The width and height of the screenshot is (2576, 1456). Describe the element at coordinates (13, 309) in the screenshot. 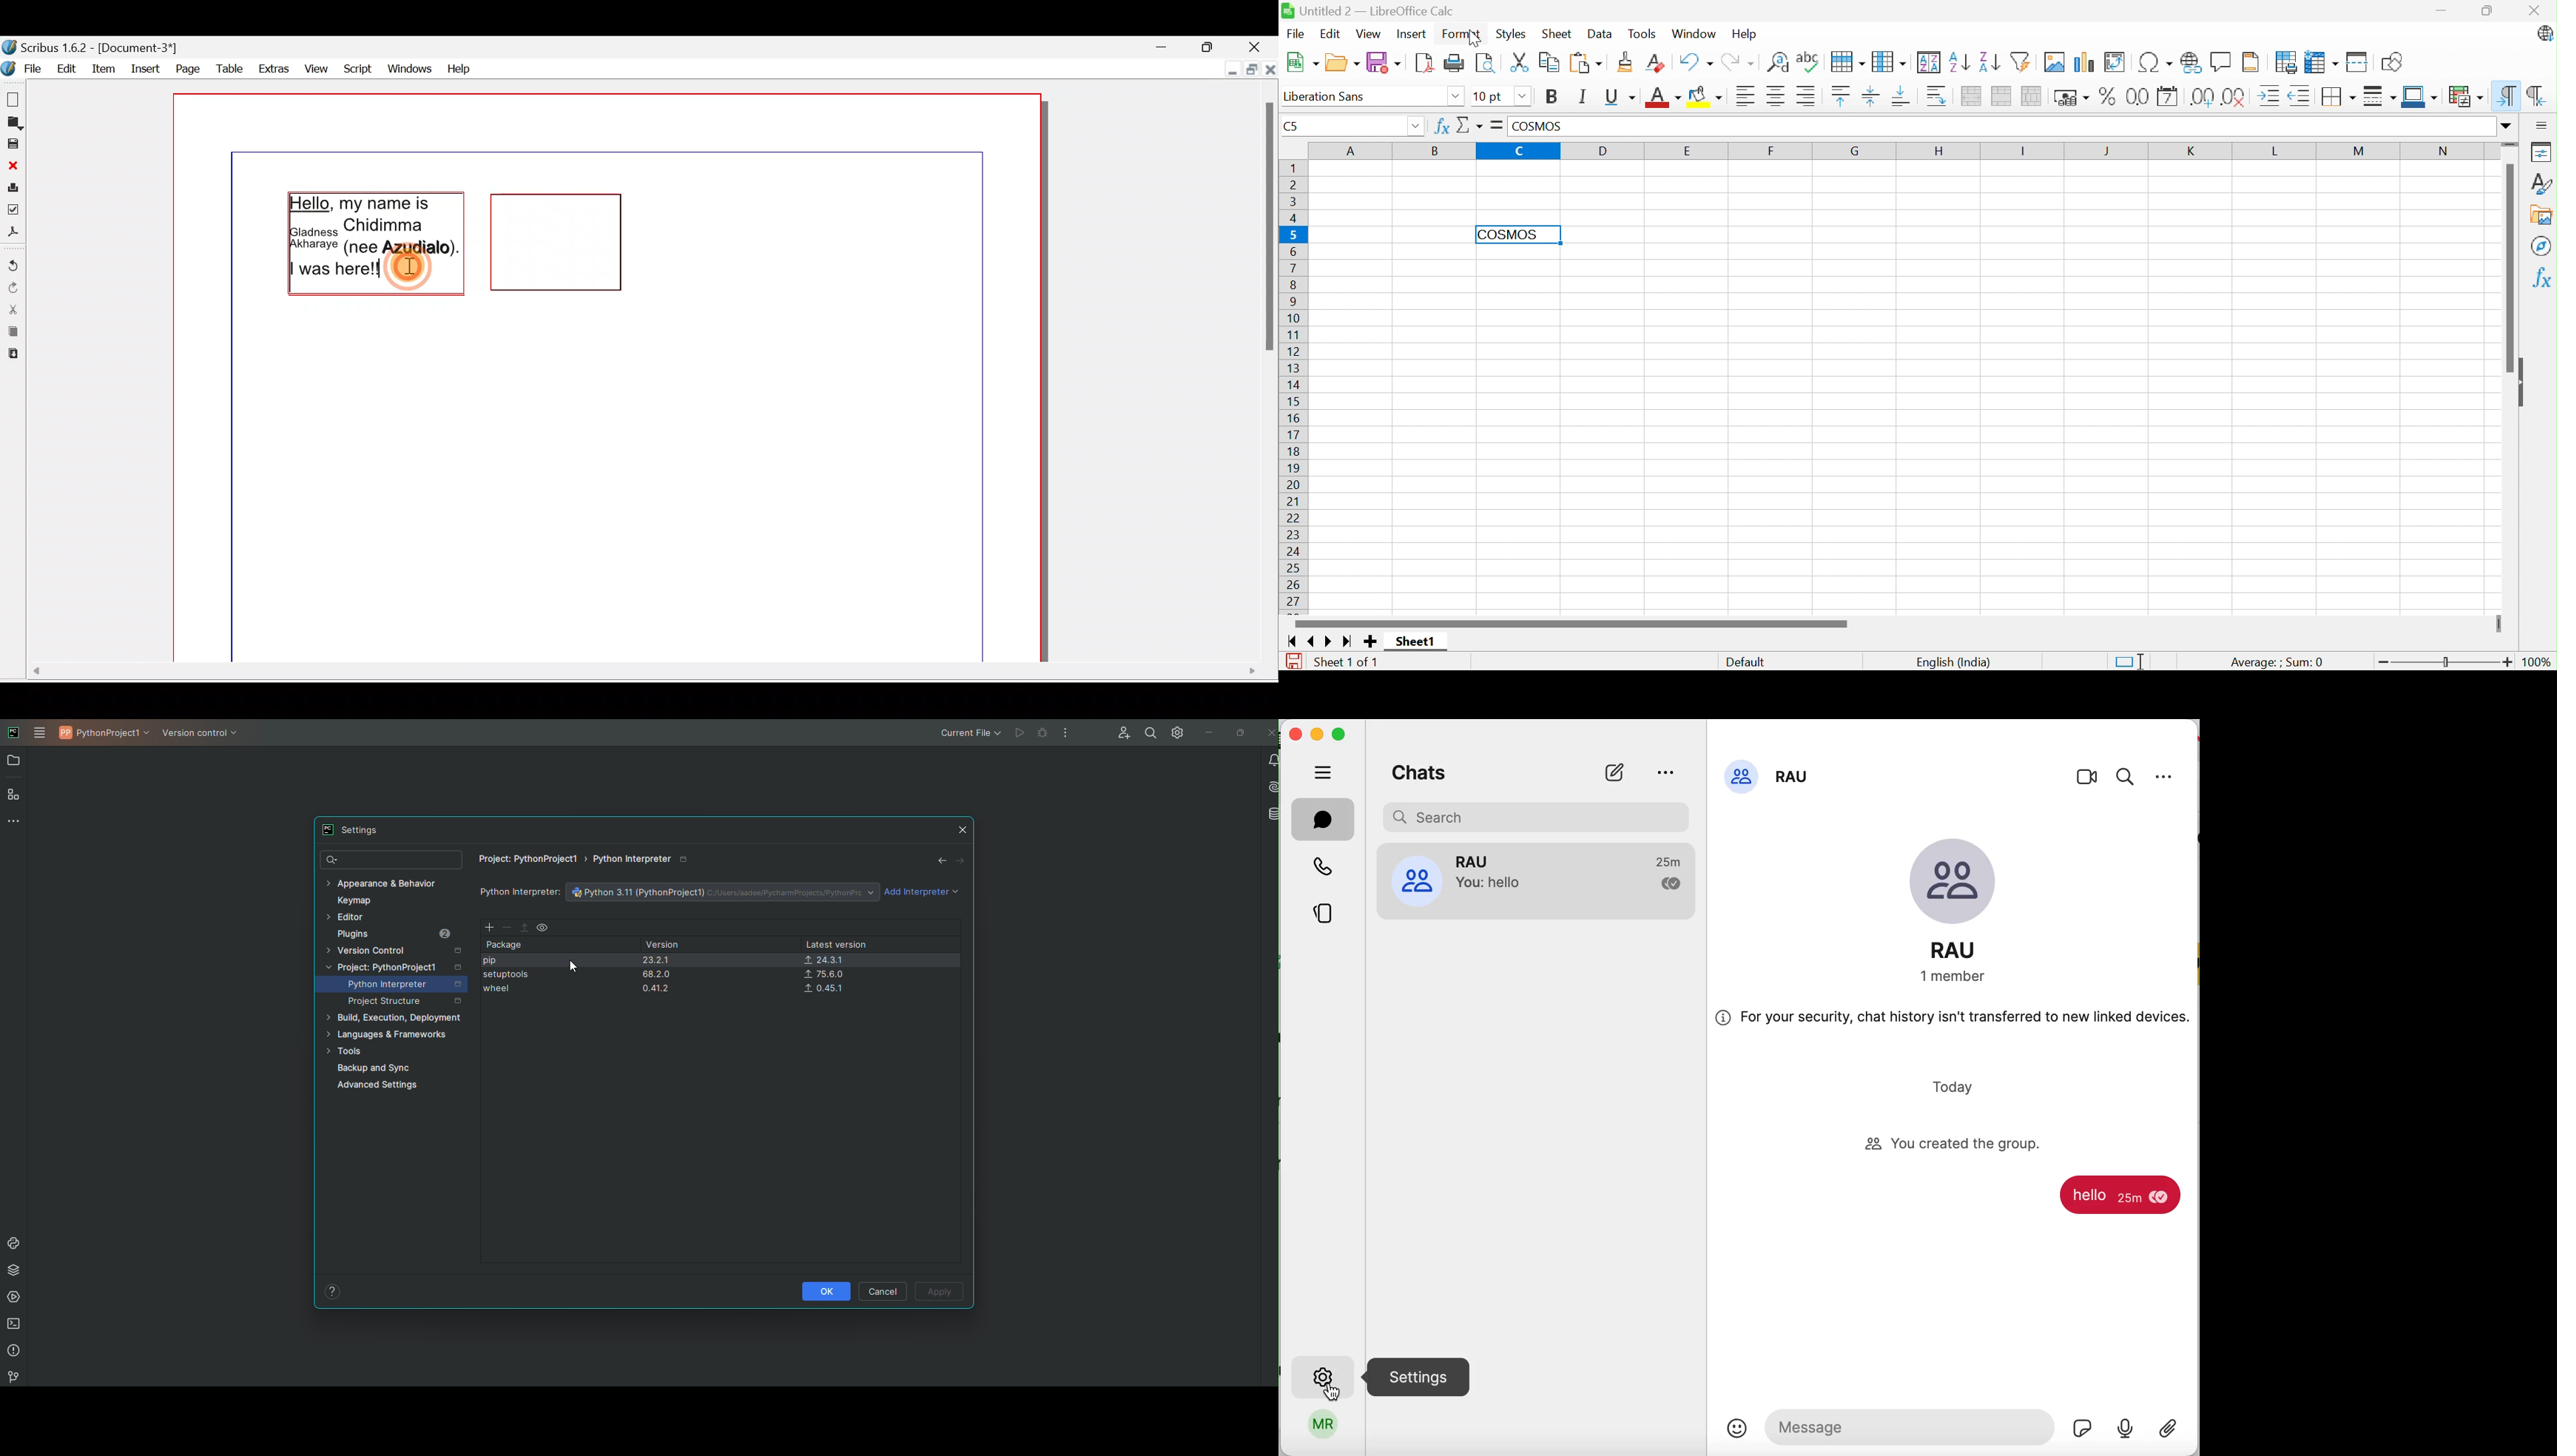

I see `Cut` at that location.